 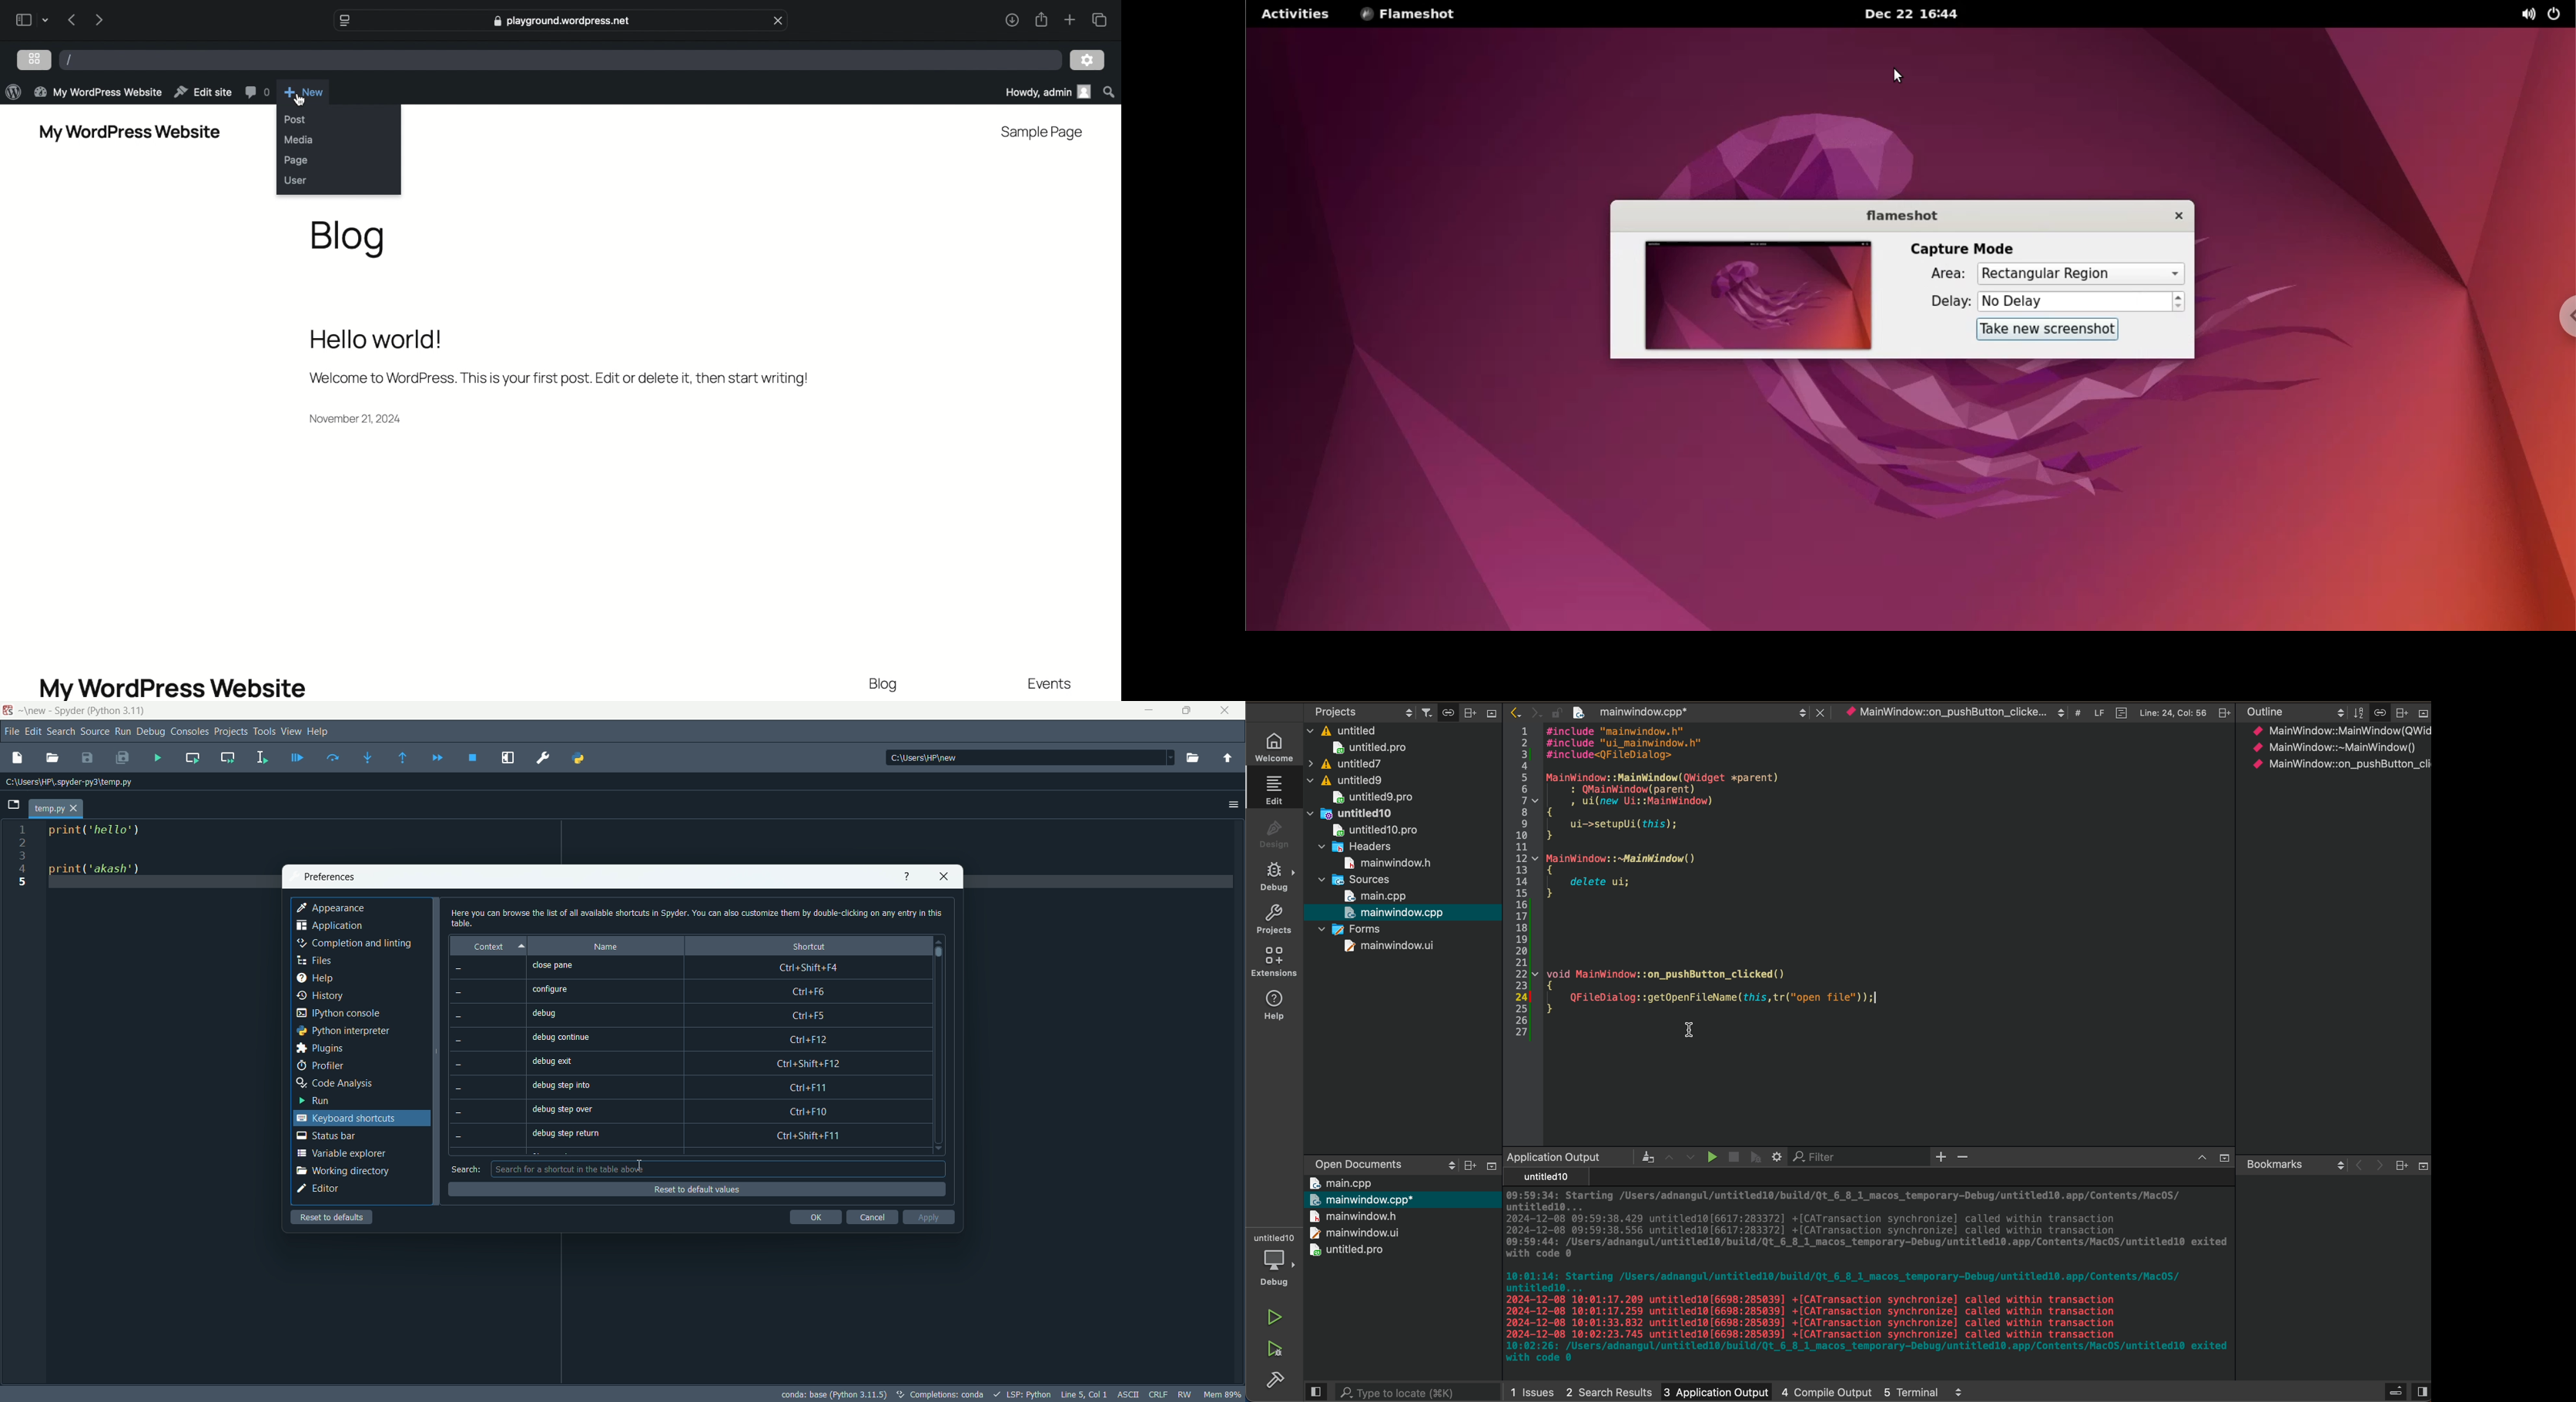 What do you see at coordinates (1966, 1159) in the screenshot?
I see `zoom out` at bounding box center [1966, 1159].